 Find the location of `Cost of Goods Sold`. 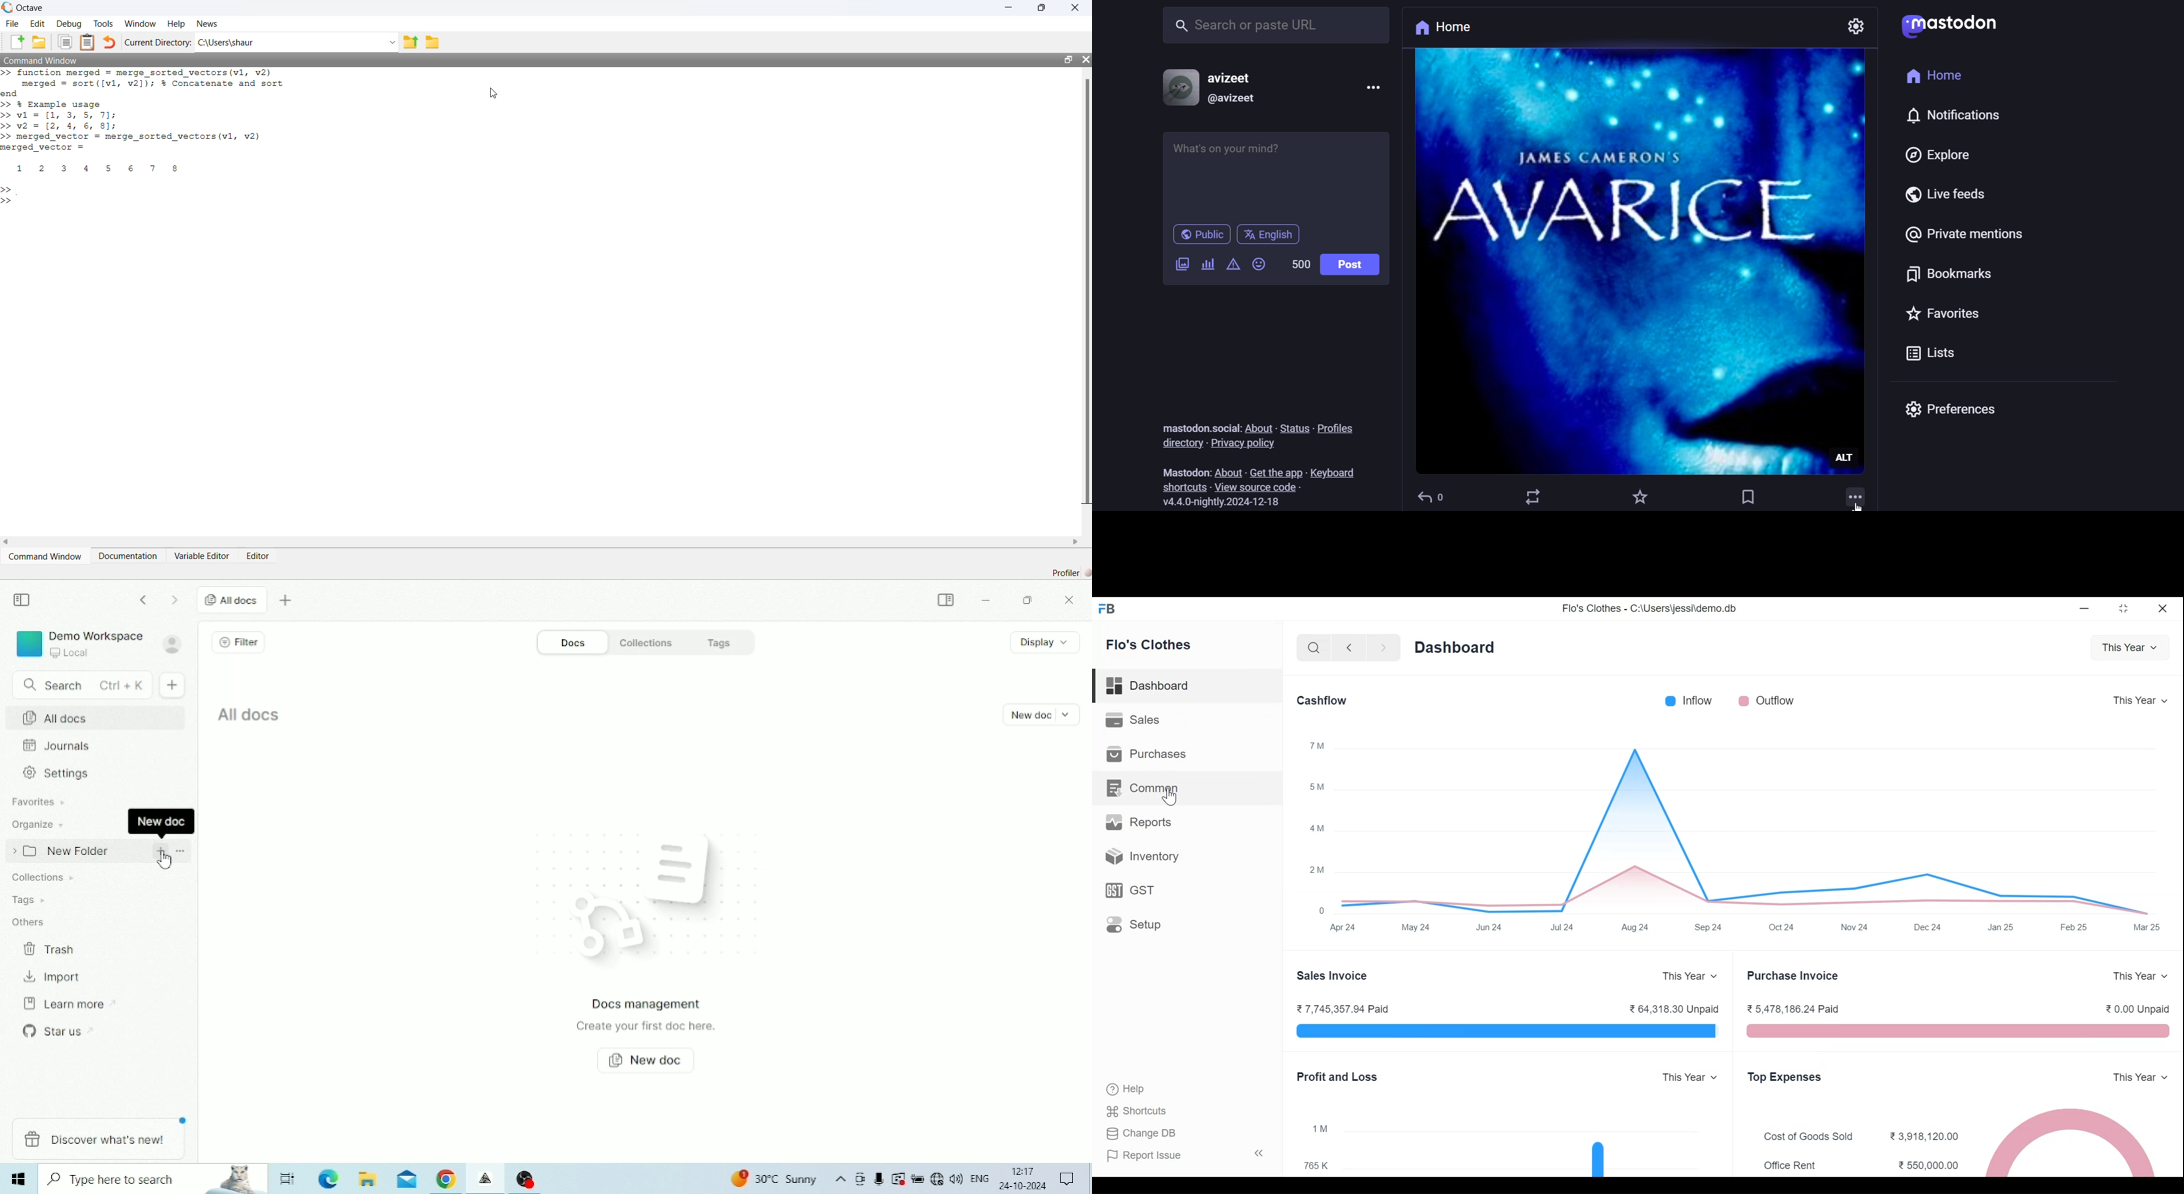

Cost of Goods Sold is located at coordinates (1813, 1137).